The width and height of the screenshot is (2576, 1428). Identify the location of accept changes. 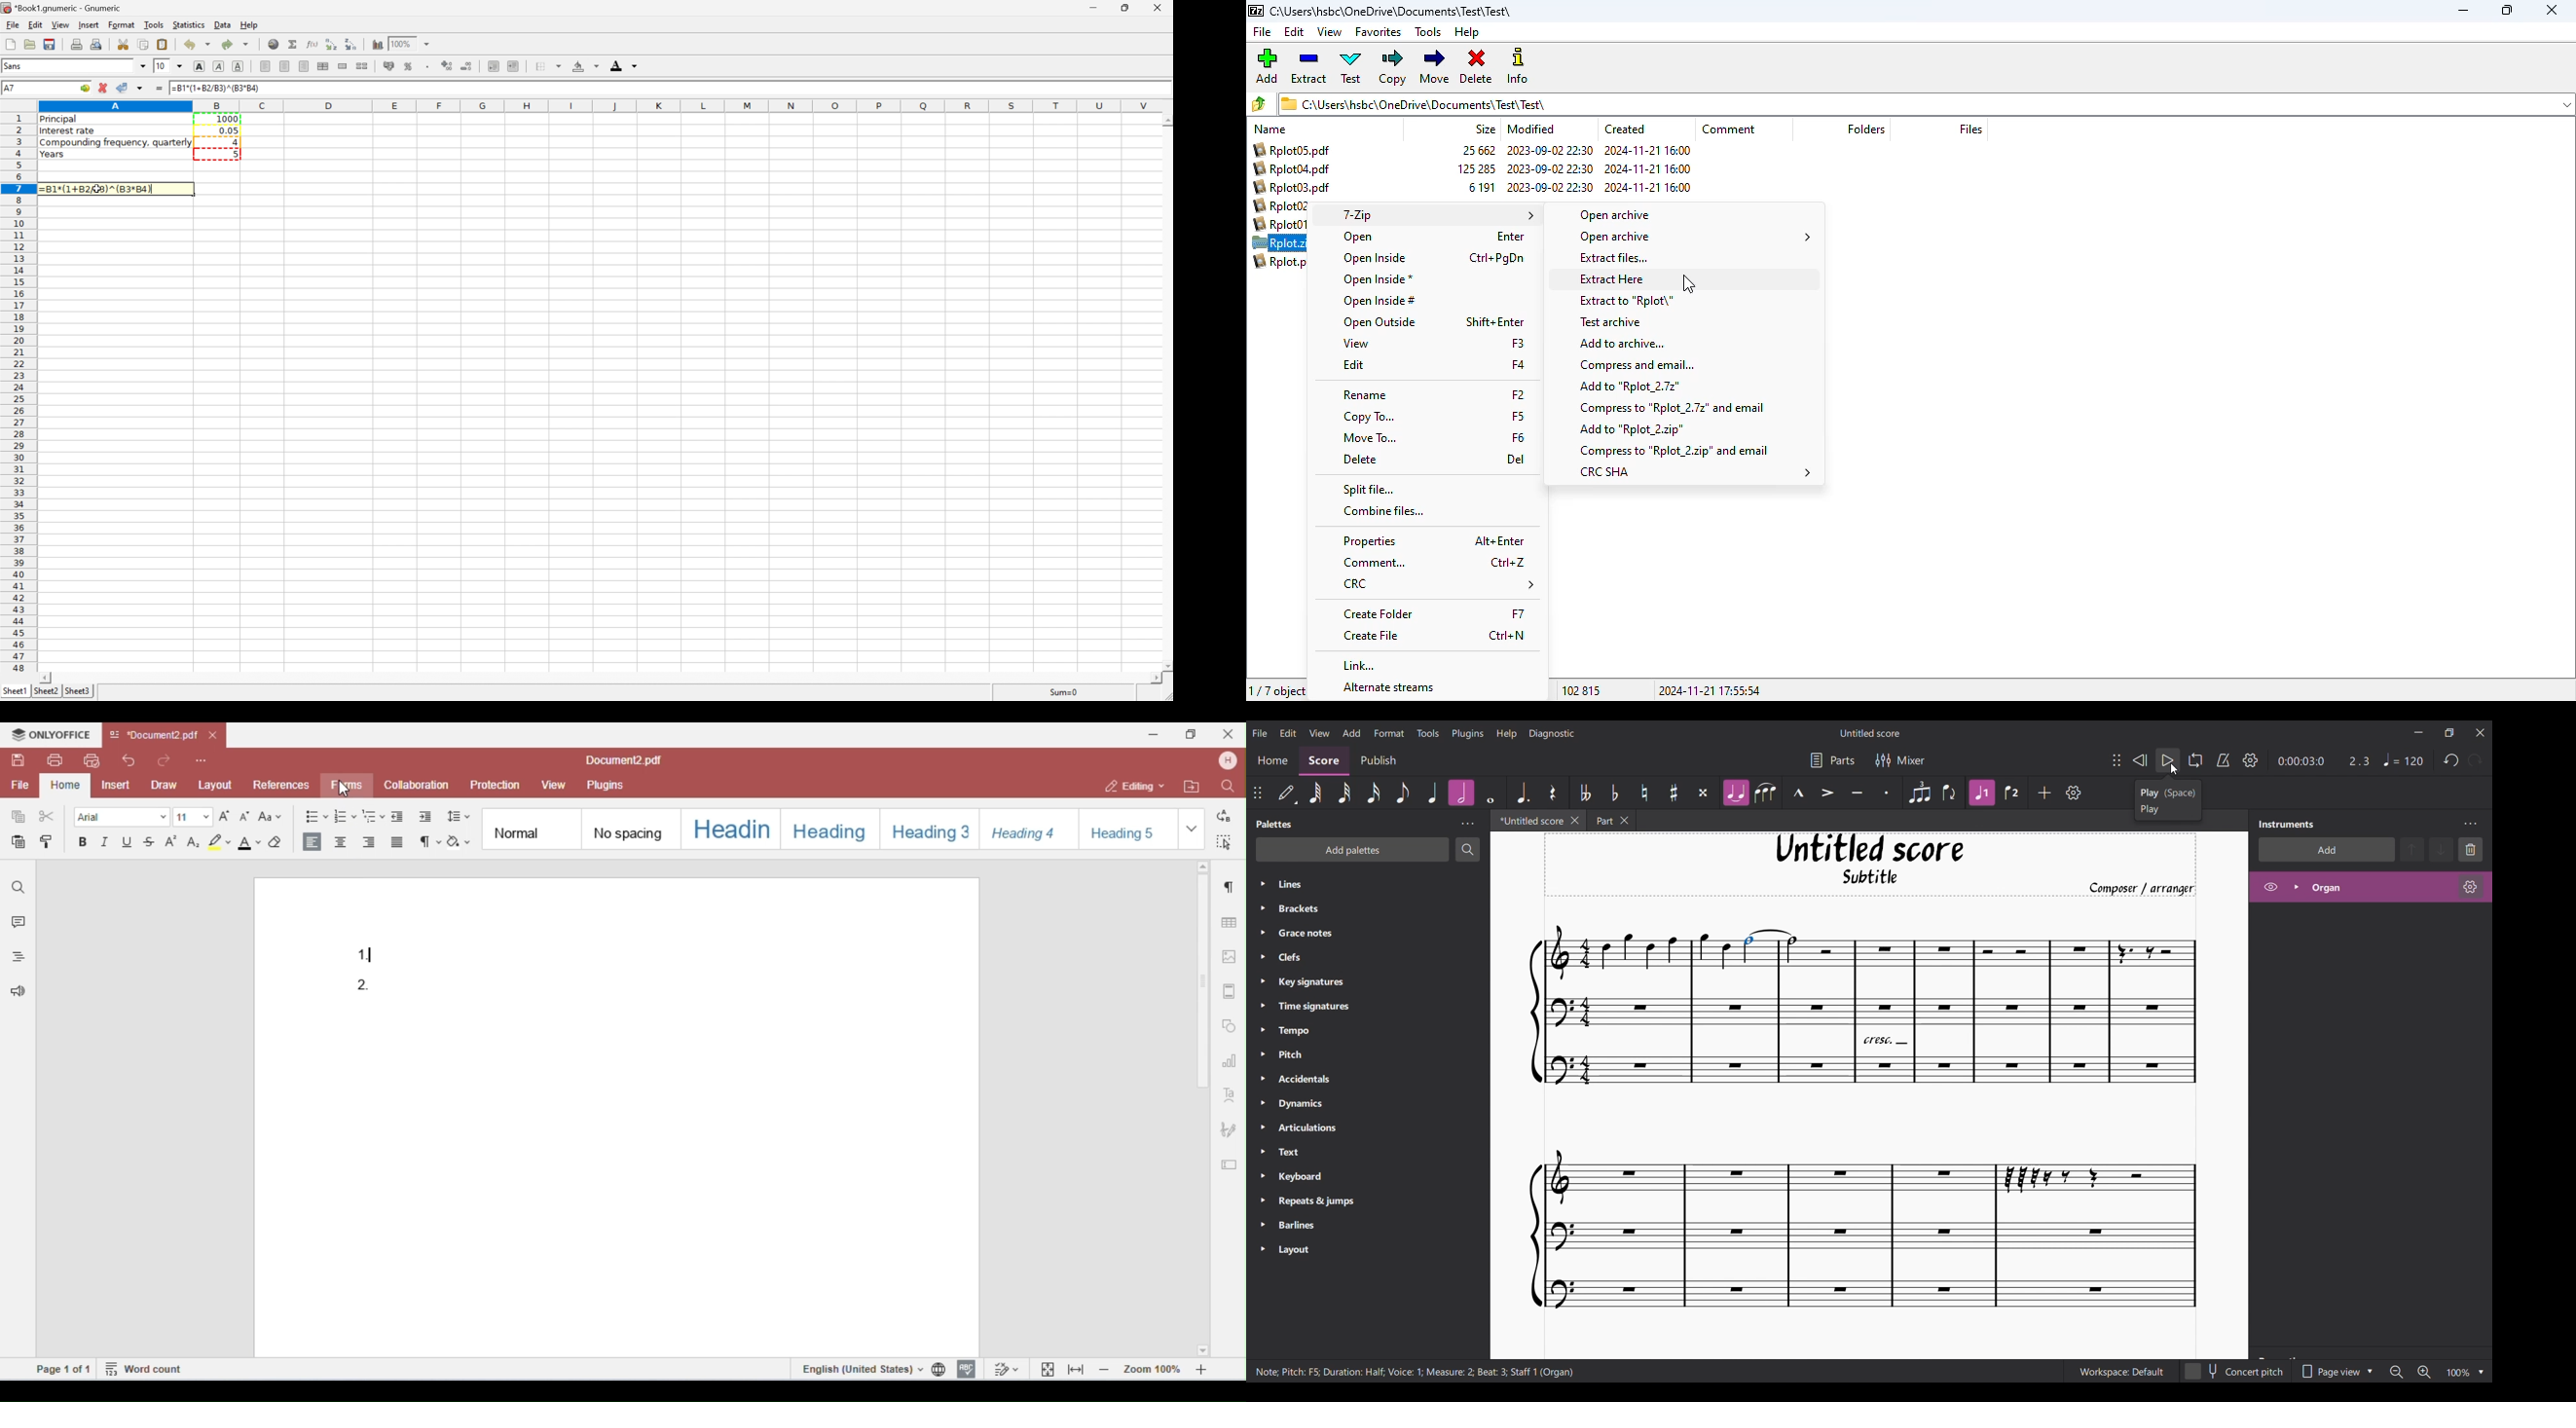
(122, 86).